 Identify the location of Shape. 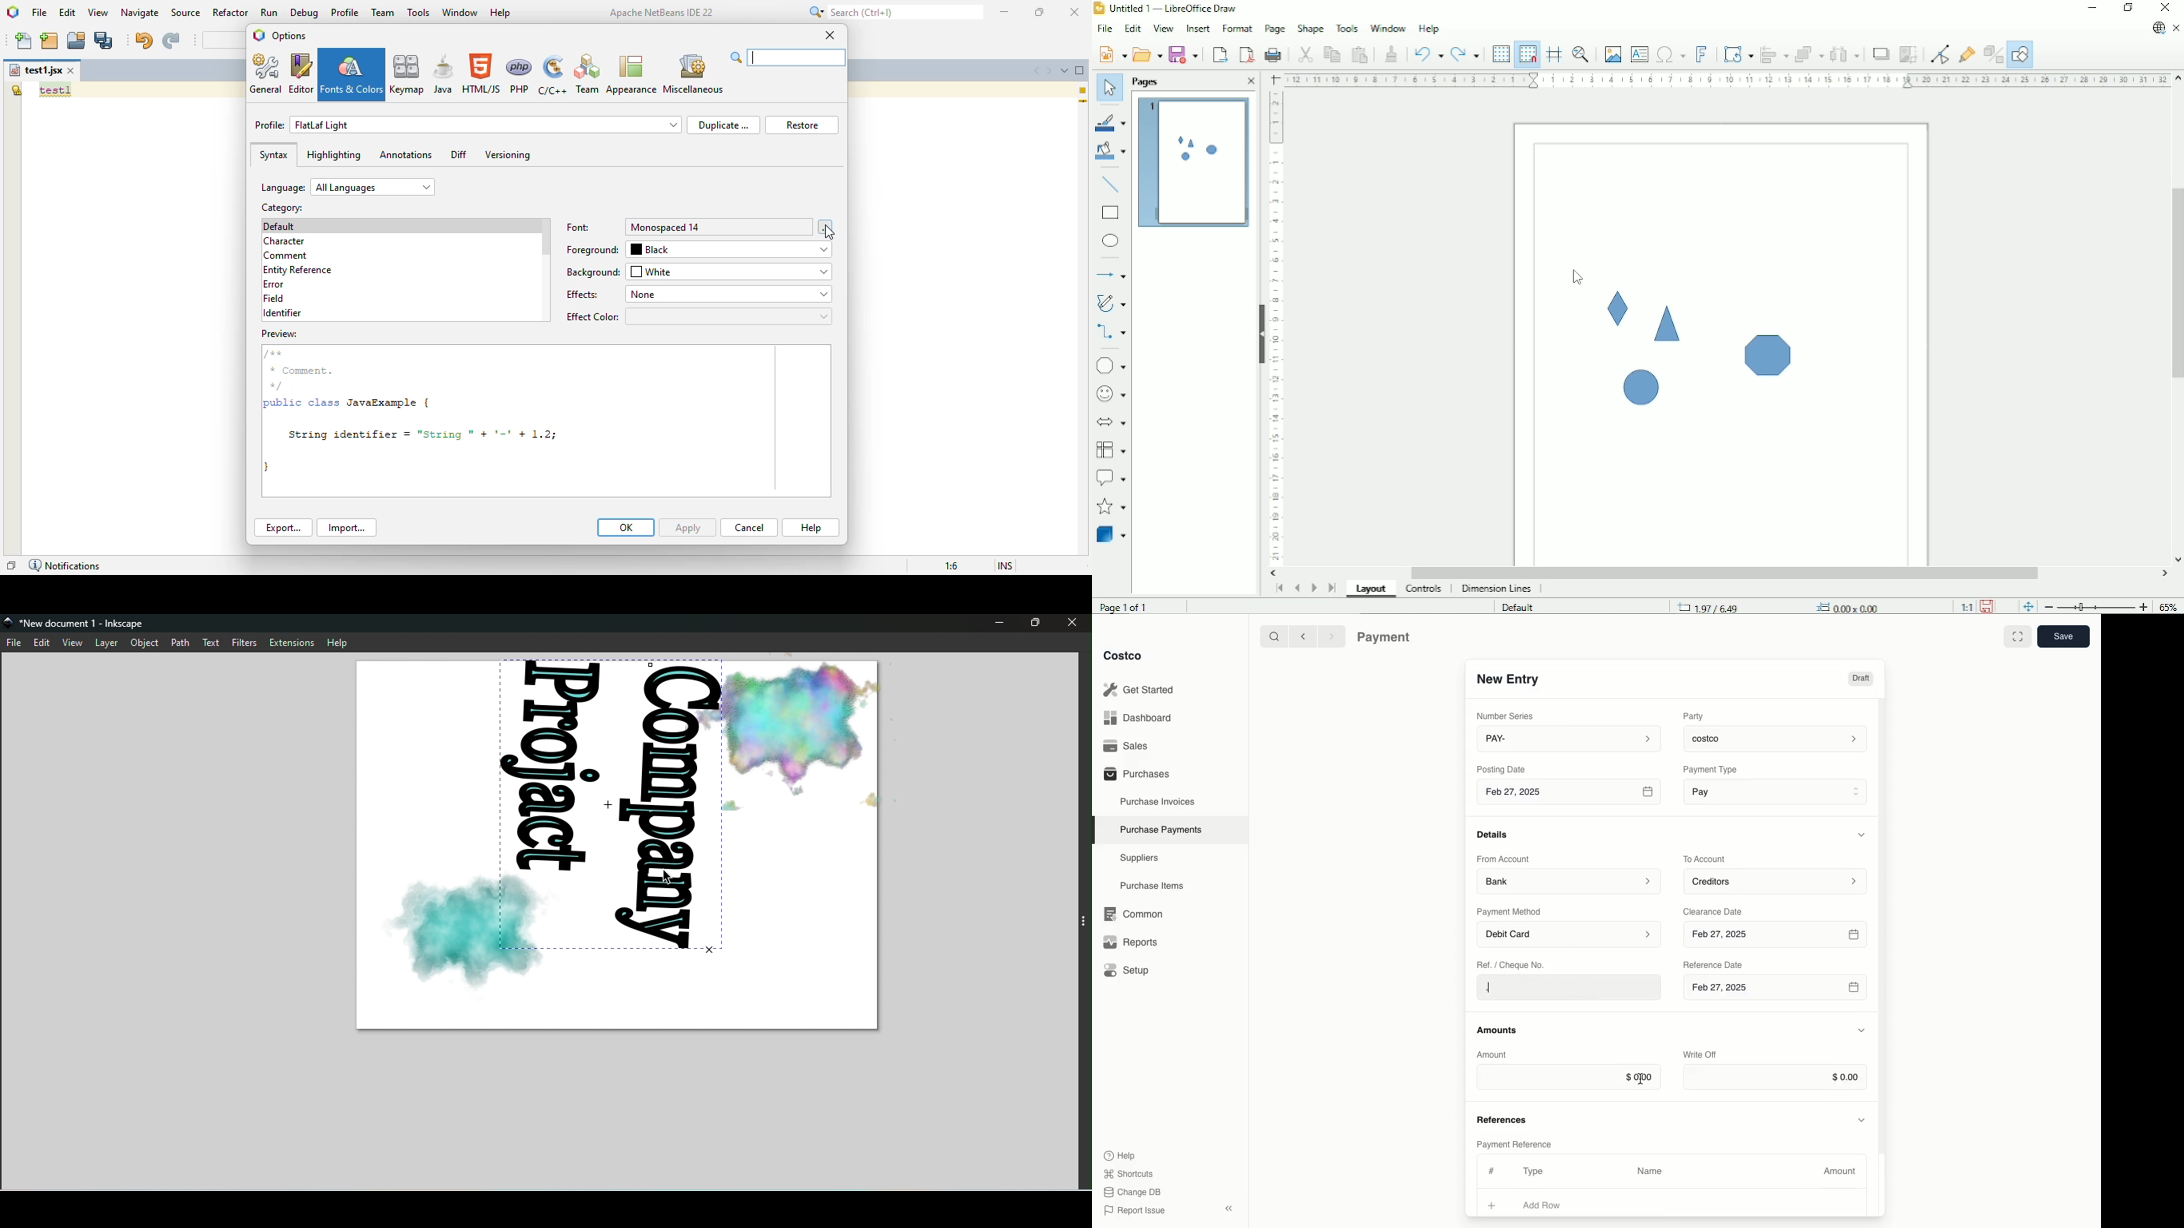
(1667, 325).